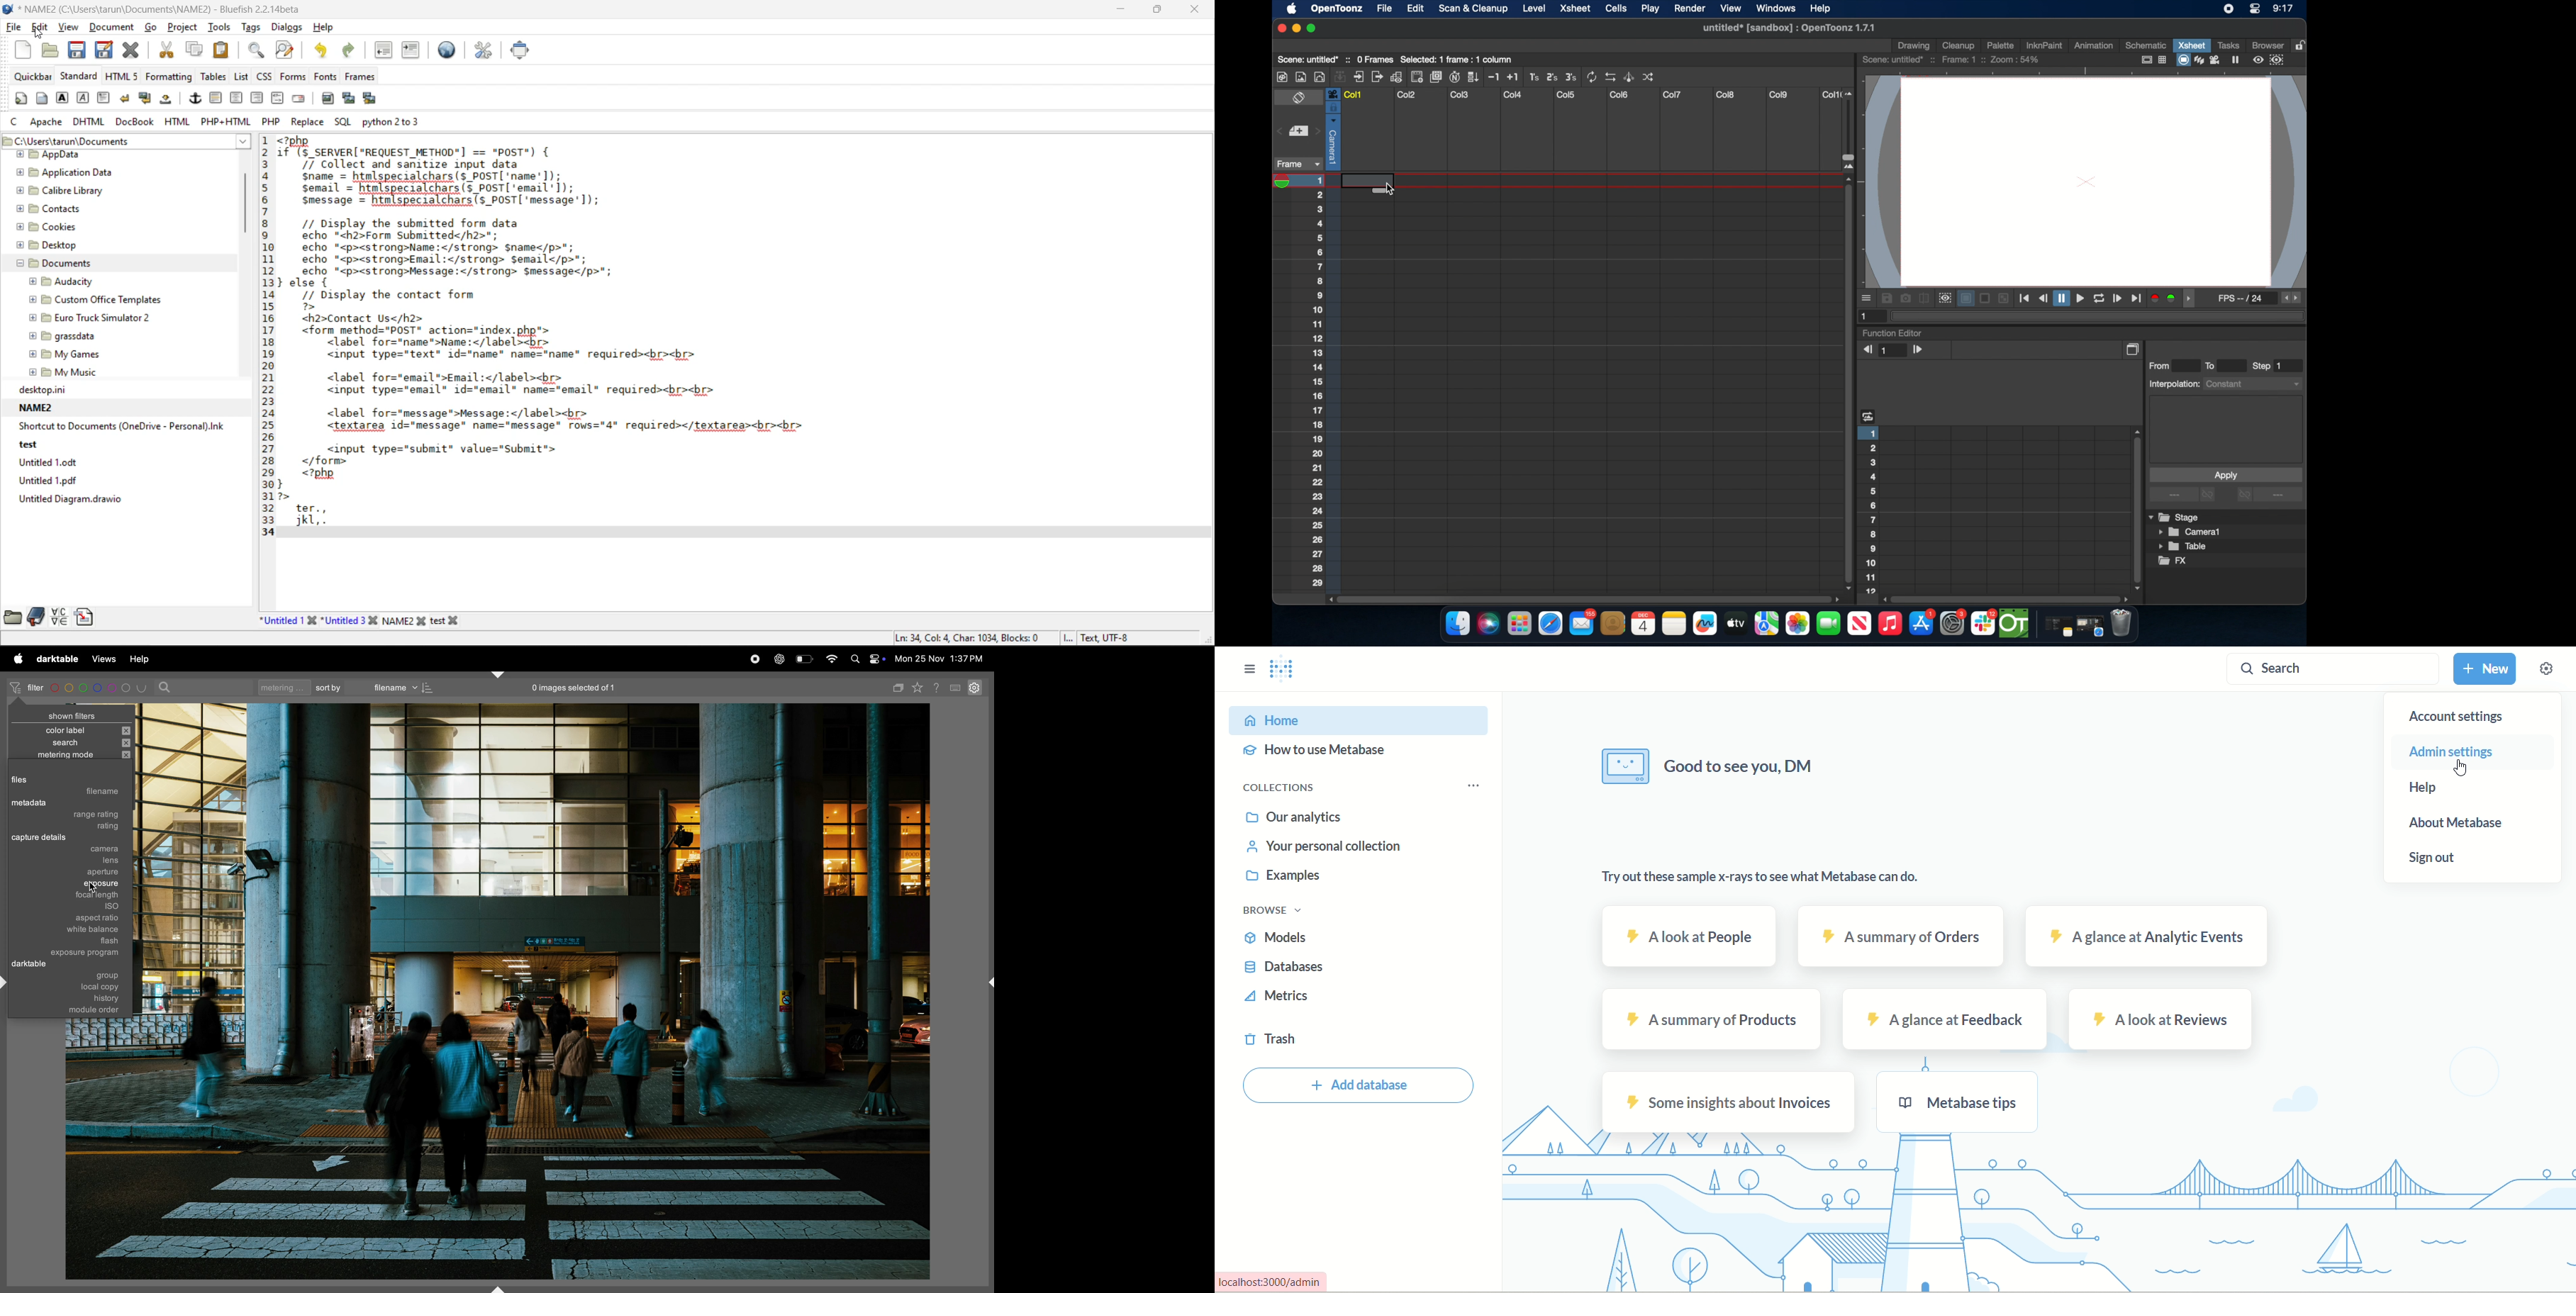 The image size is (2576, 1316). I want to click on help, so click(325, 29).